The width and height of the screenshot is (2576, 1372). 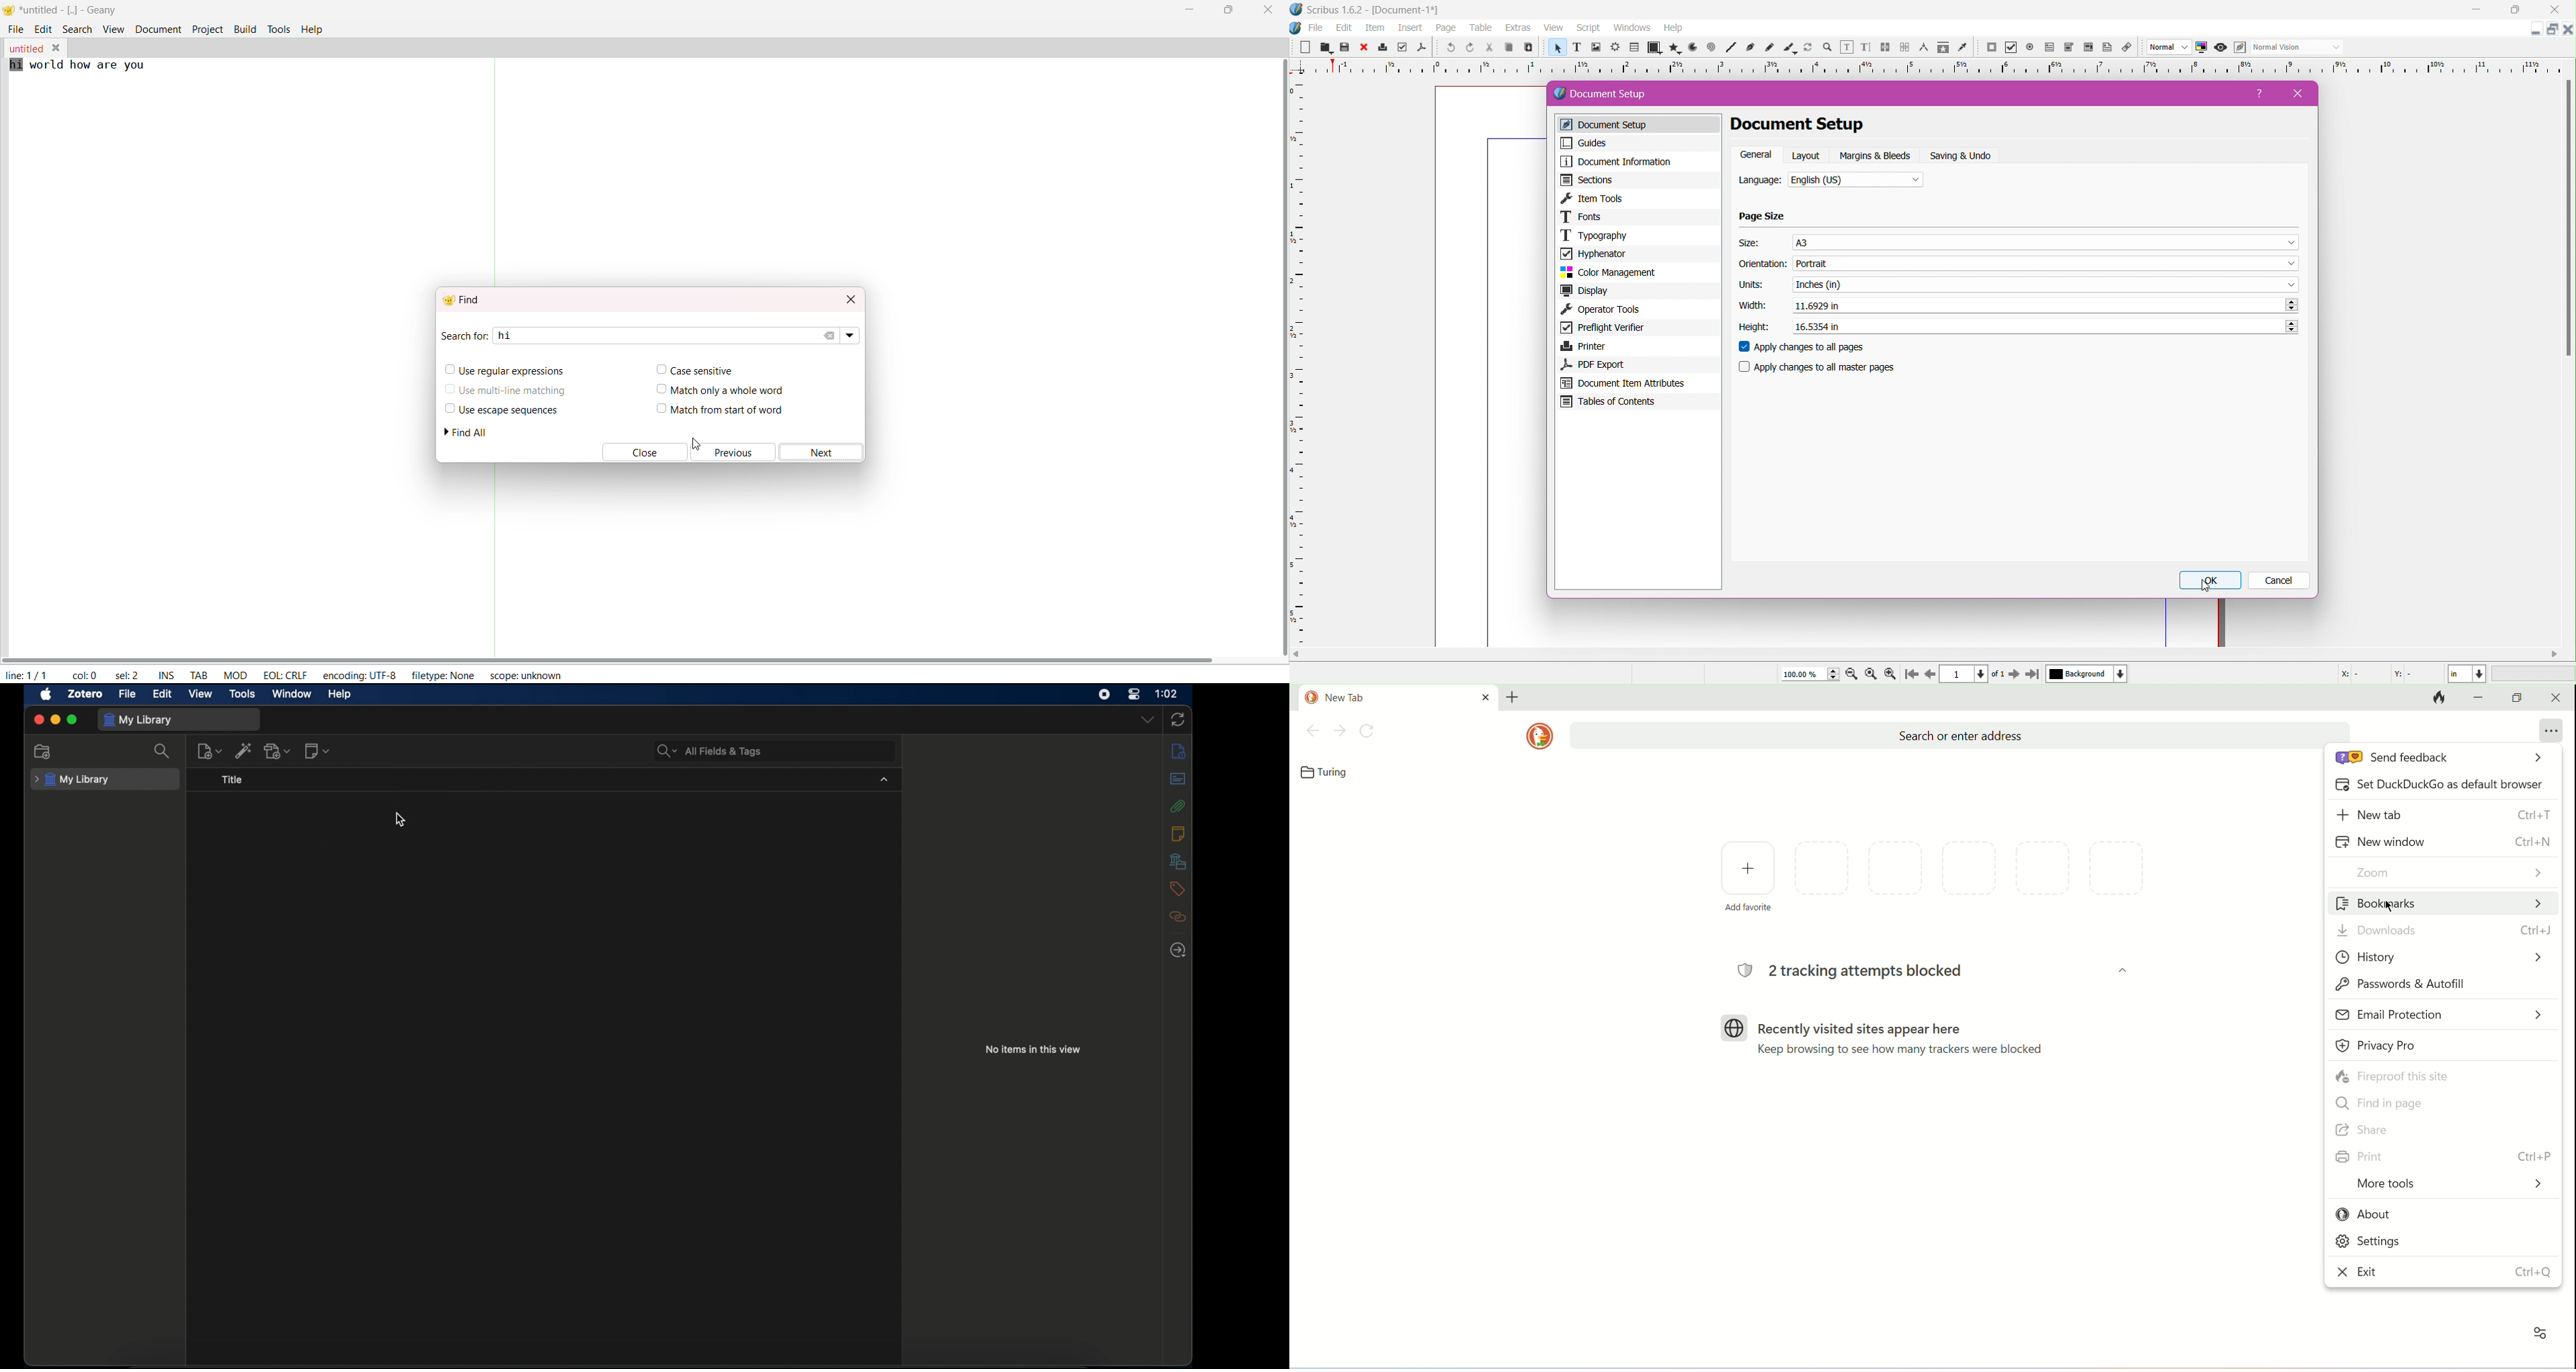 What do you see at coordinates (698, 443) in the screenshot?
I see `cursor` at bounding box center [698, 443].